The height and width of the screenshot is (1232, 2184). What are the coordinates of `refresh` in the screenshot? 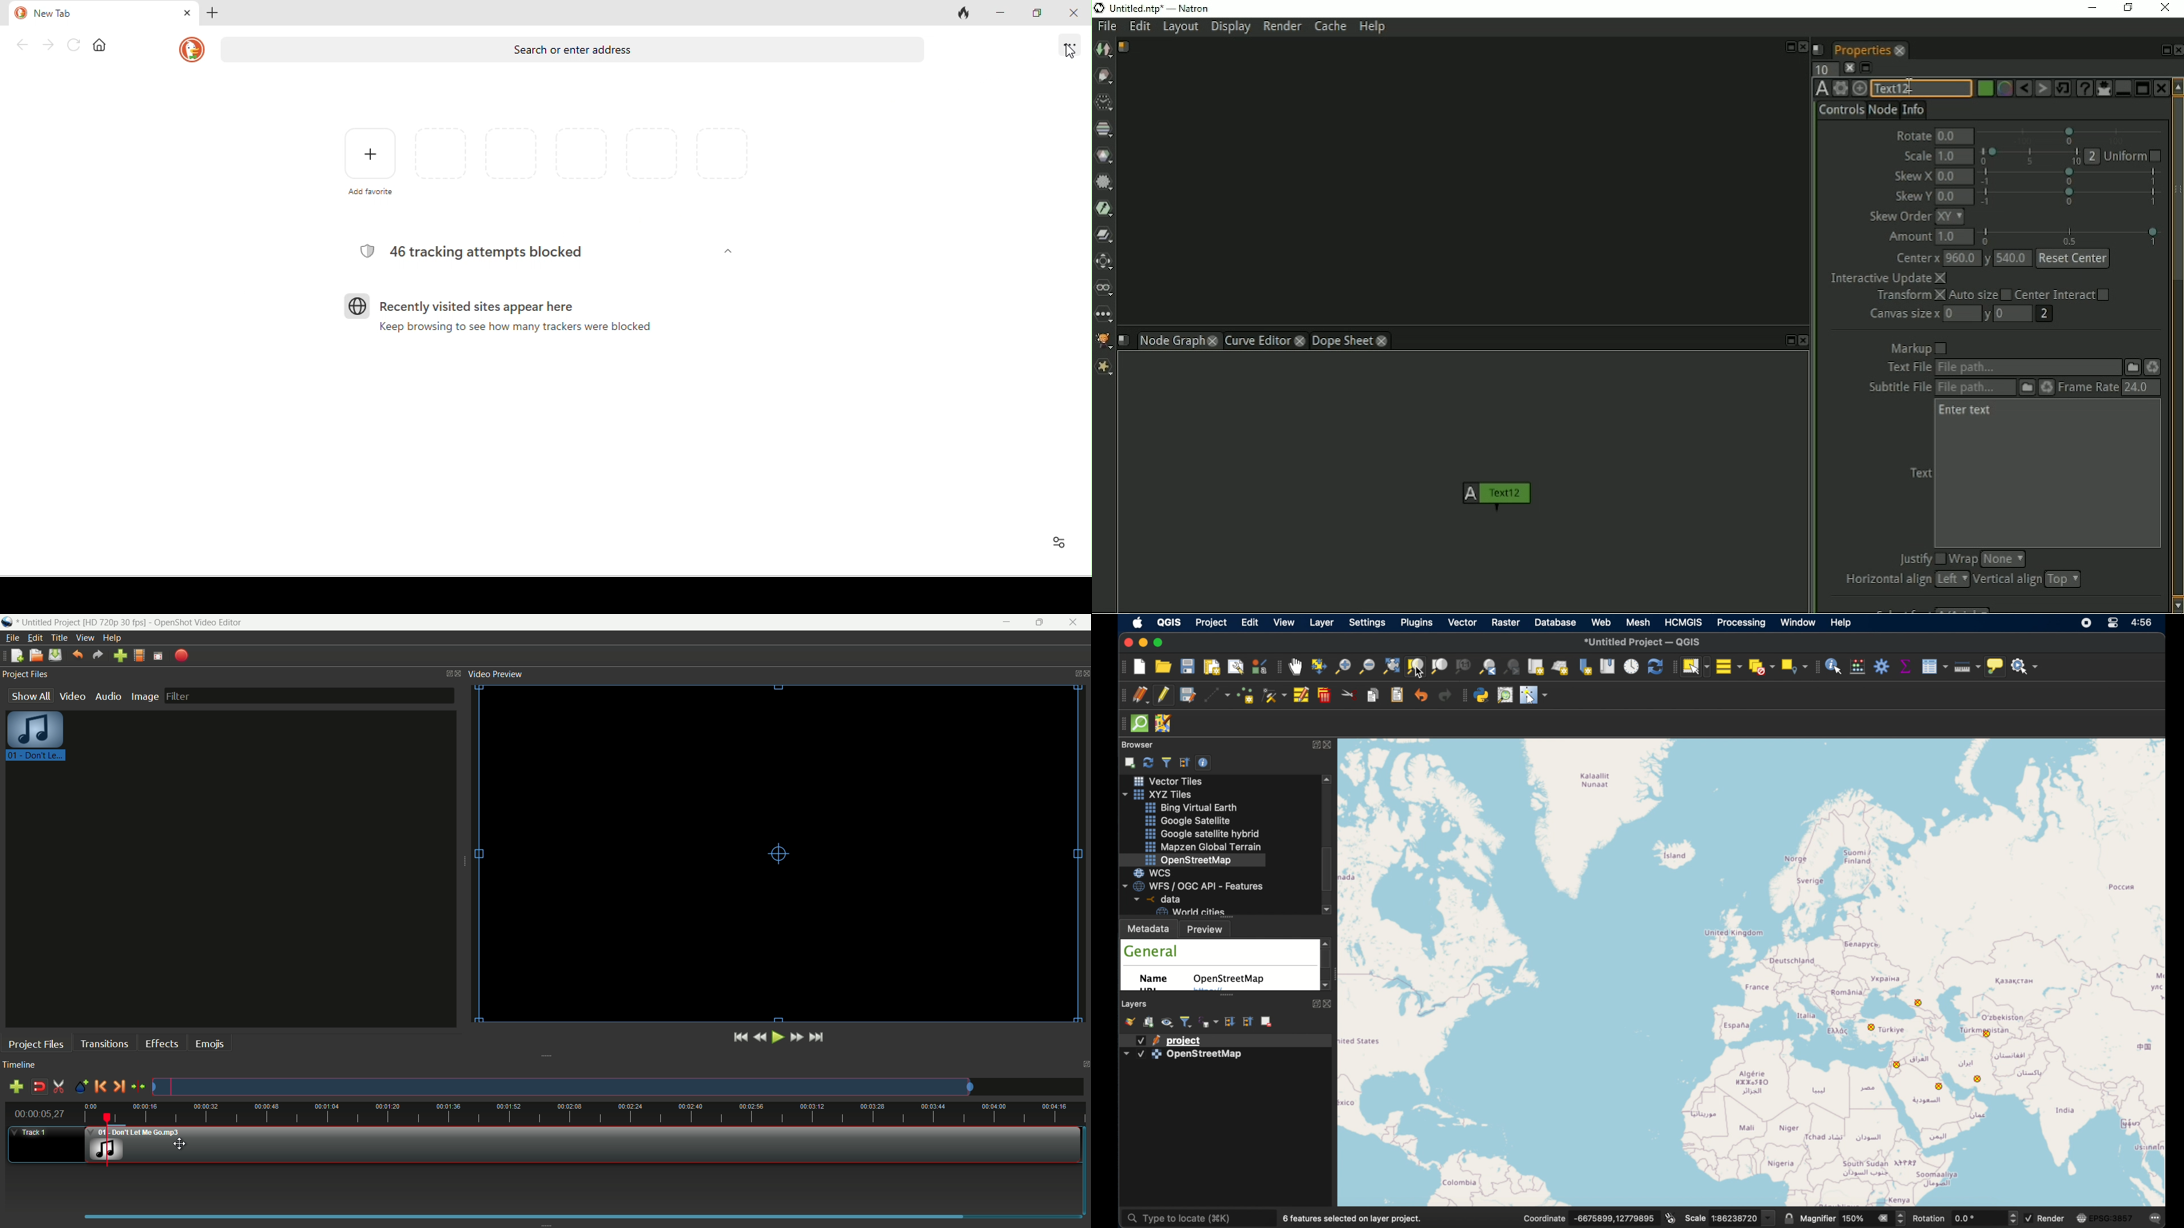 It's located at (1148, 761).